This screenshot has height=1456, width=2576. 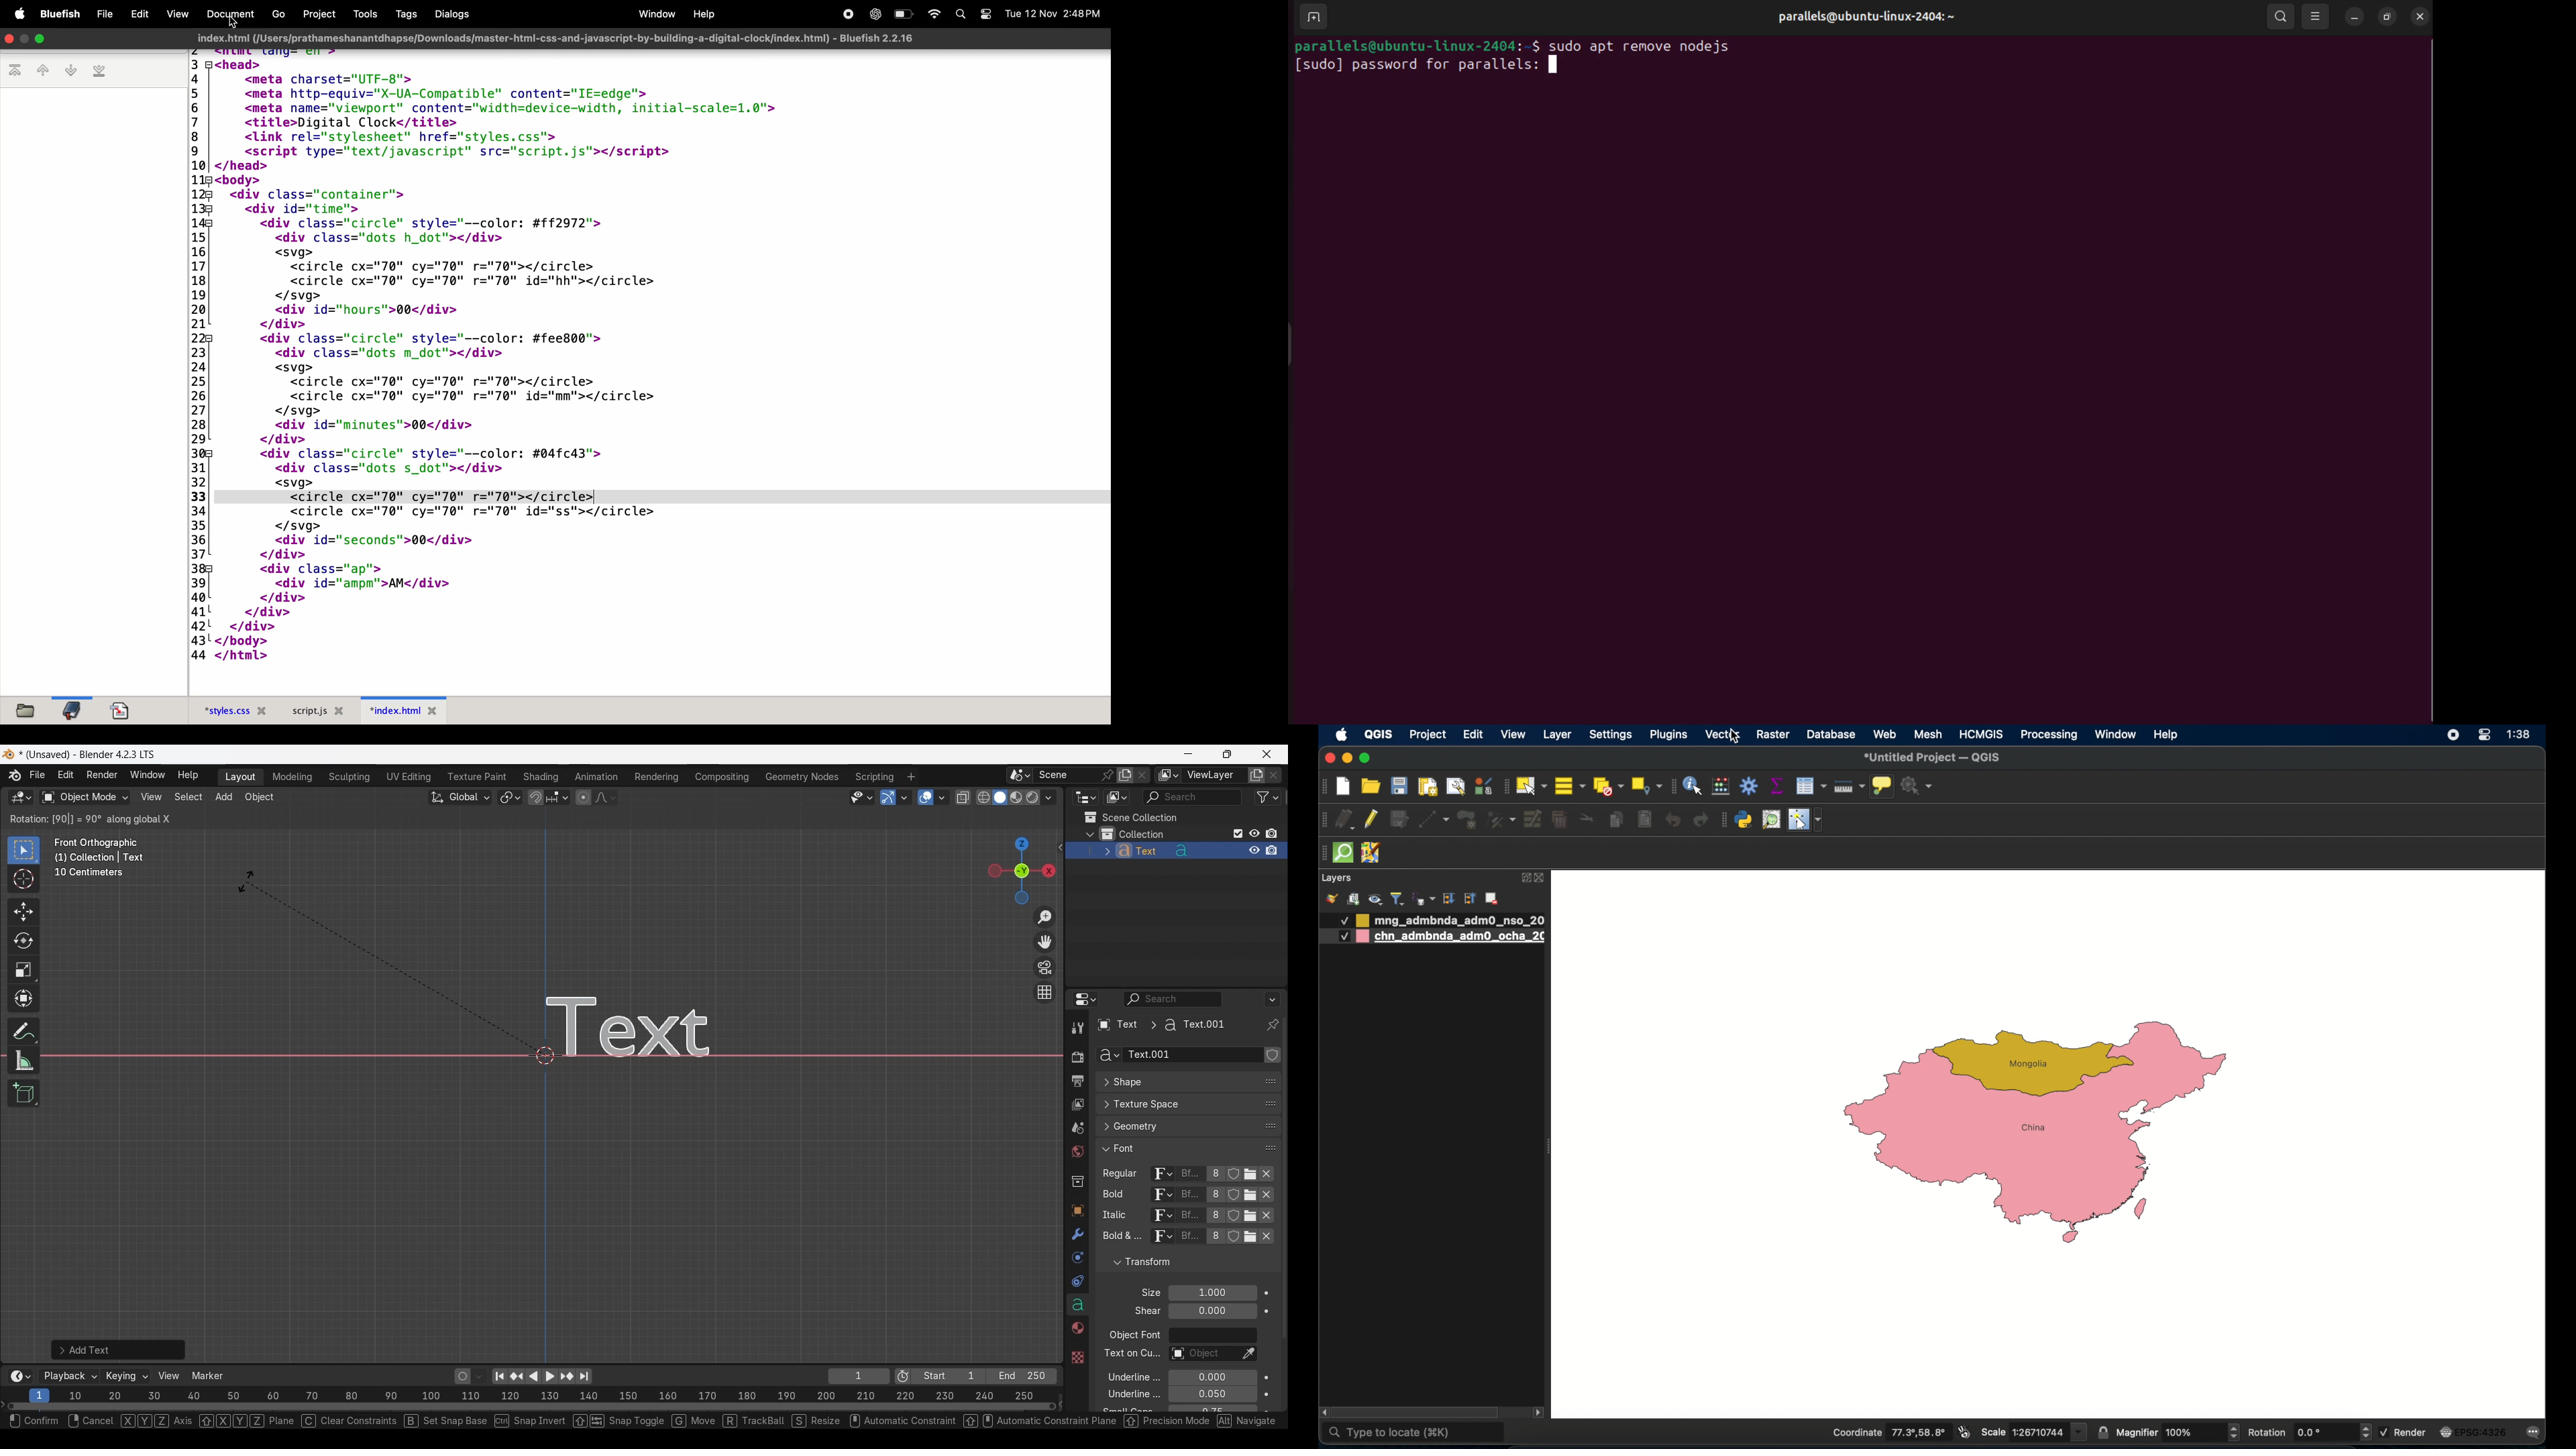 What do you see at coordinates (460, 798) in the screenshot?
I see `Transformation orientation, global` at bounding box center [460, 798].